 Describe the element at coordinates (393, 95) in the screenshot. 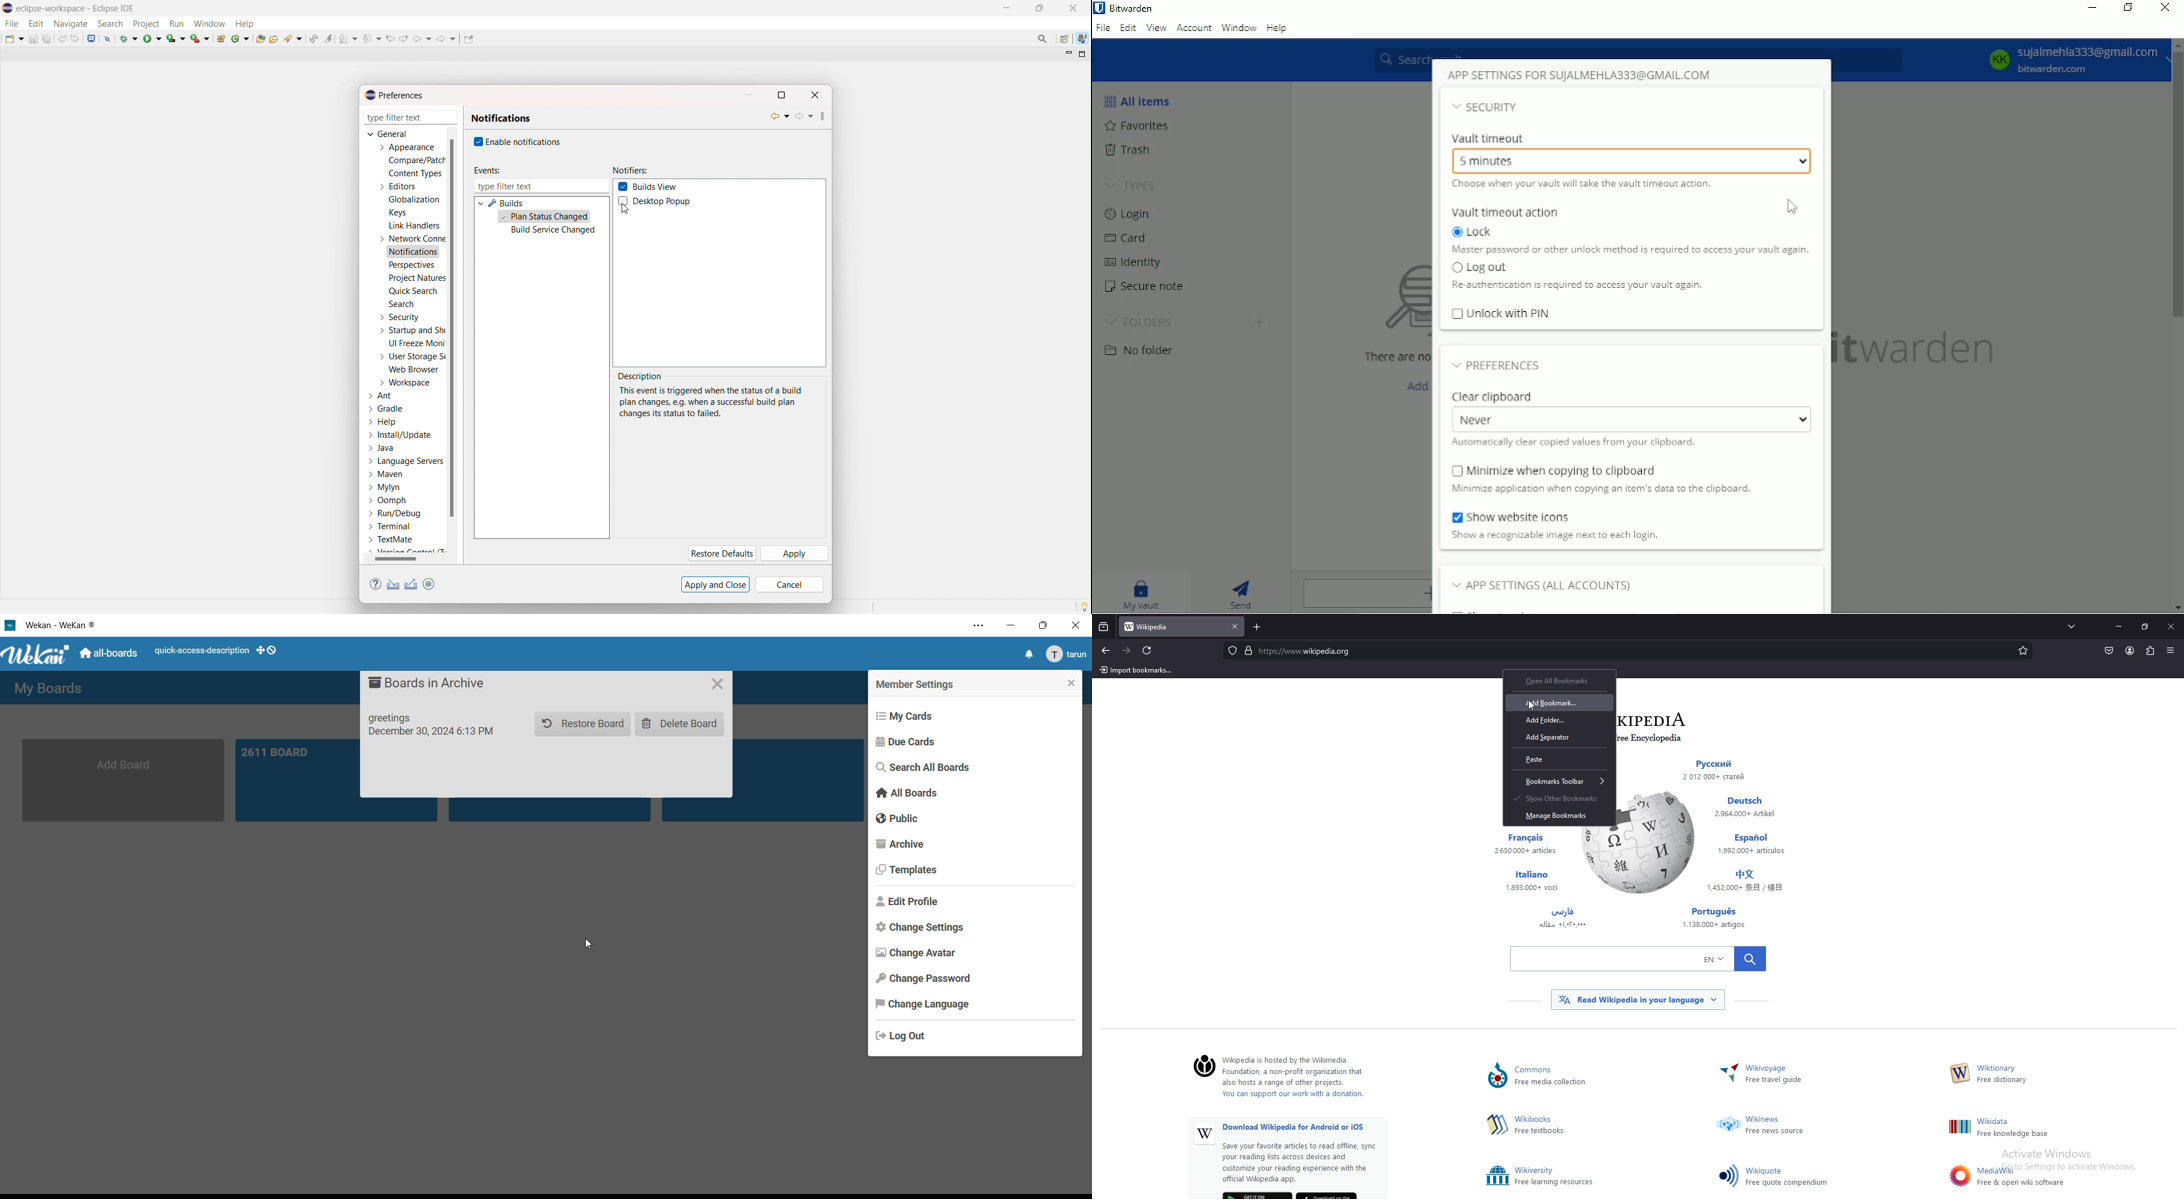

I see `preferences dialogbox` at that location.